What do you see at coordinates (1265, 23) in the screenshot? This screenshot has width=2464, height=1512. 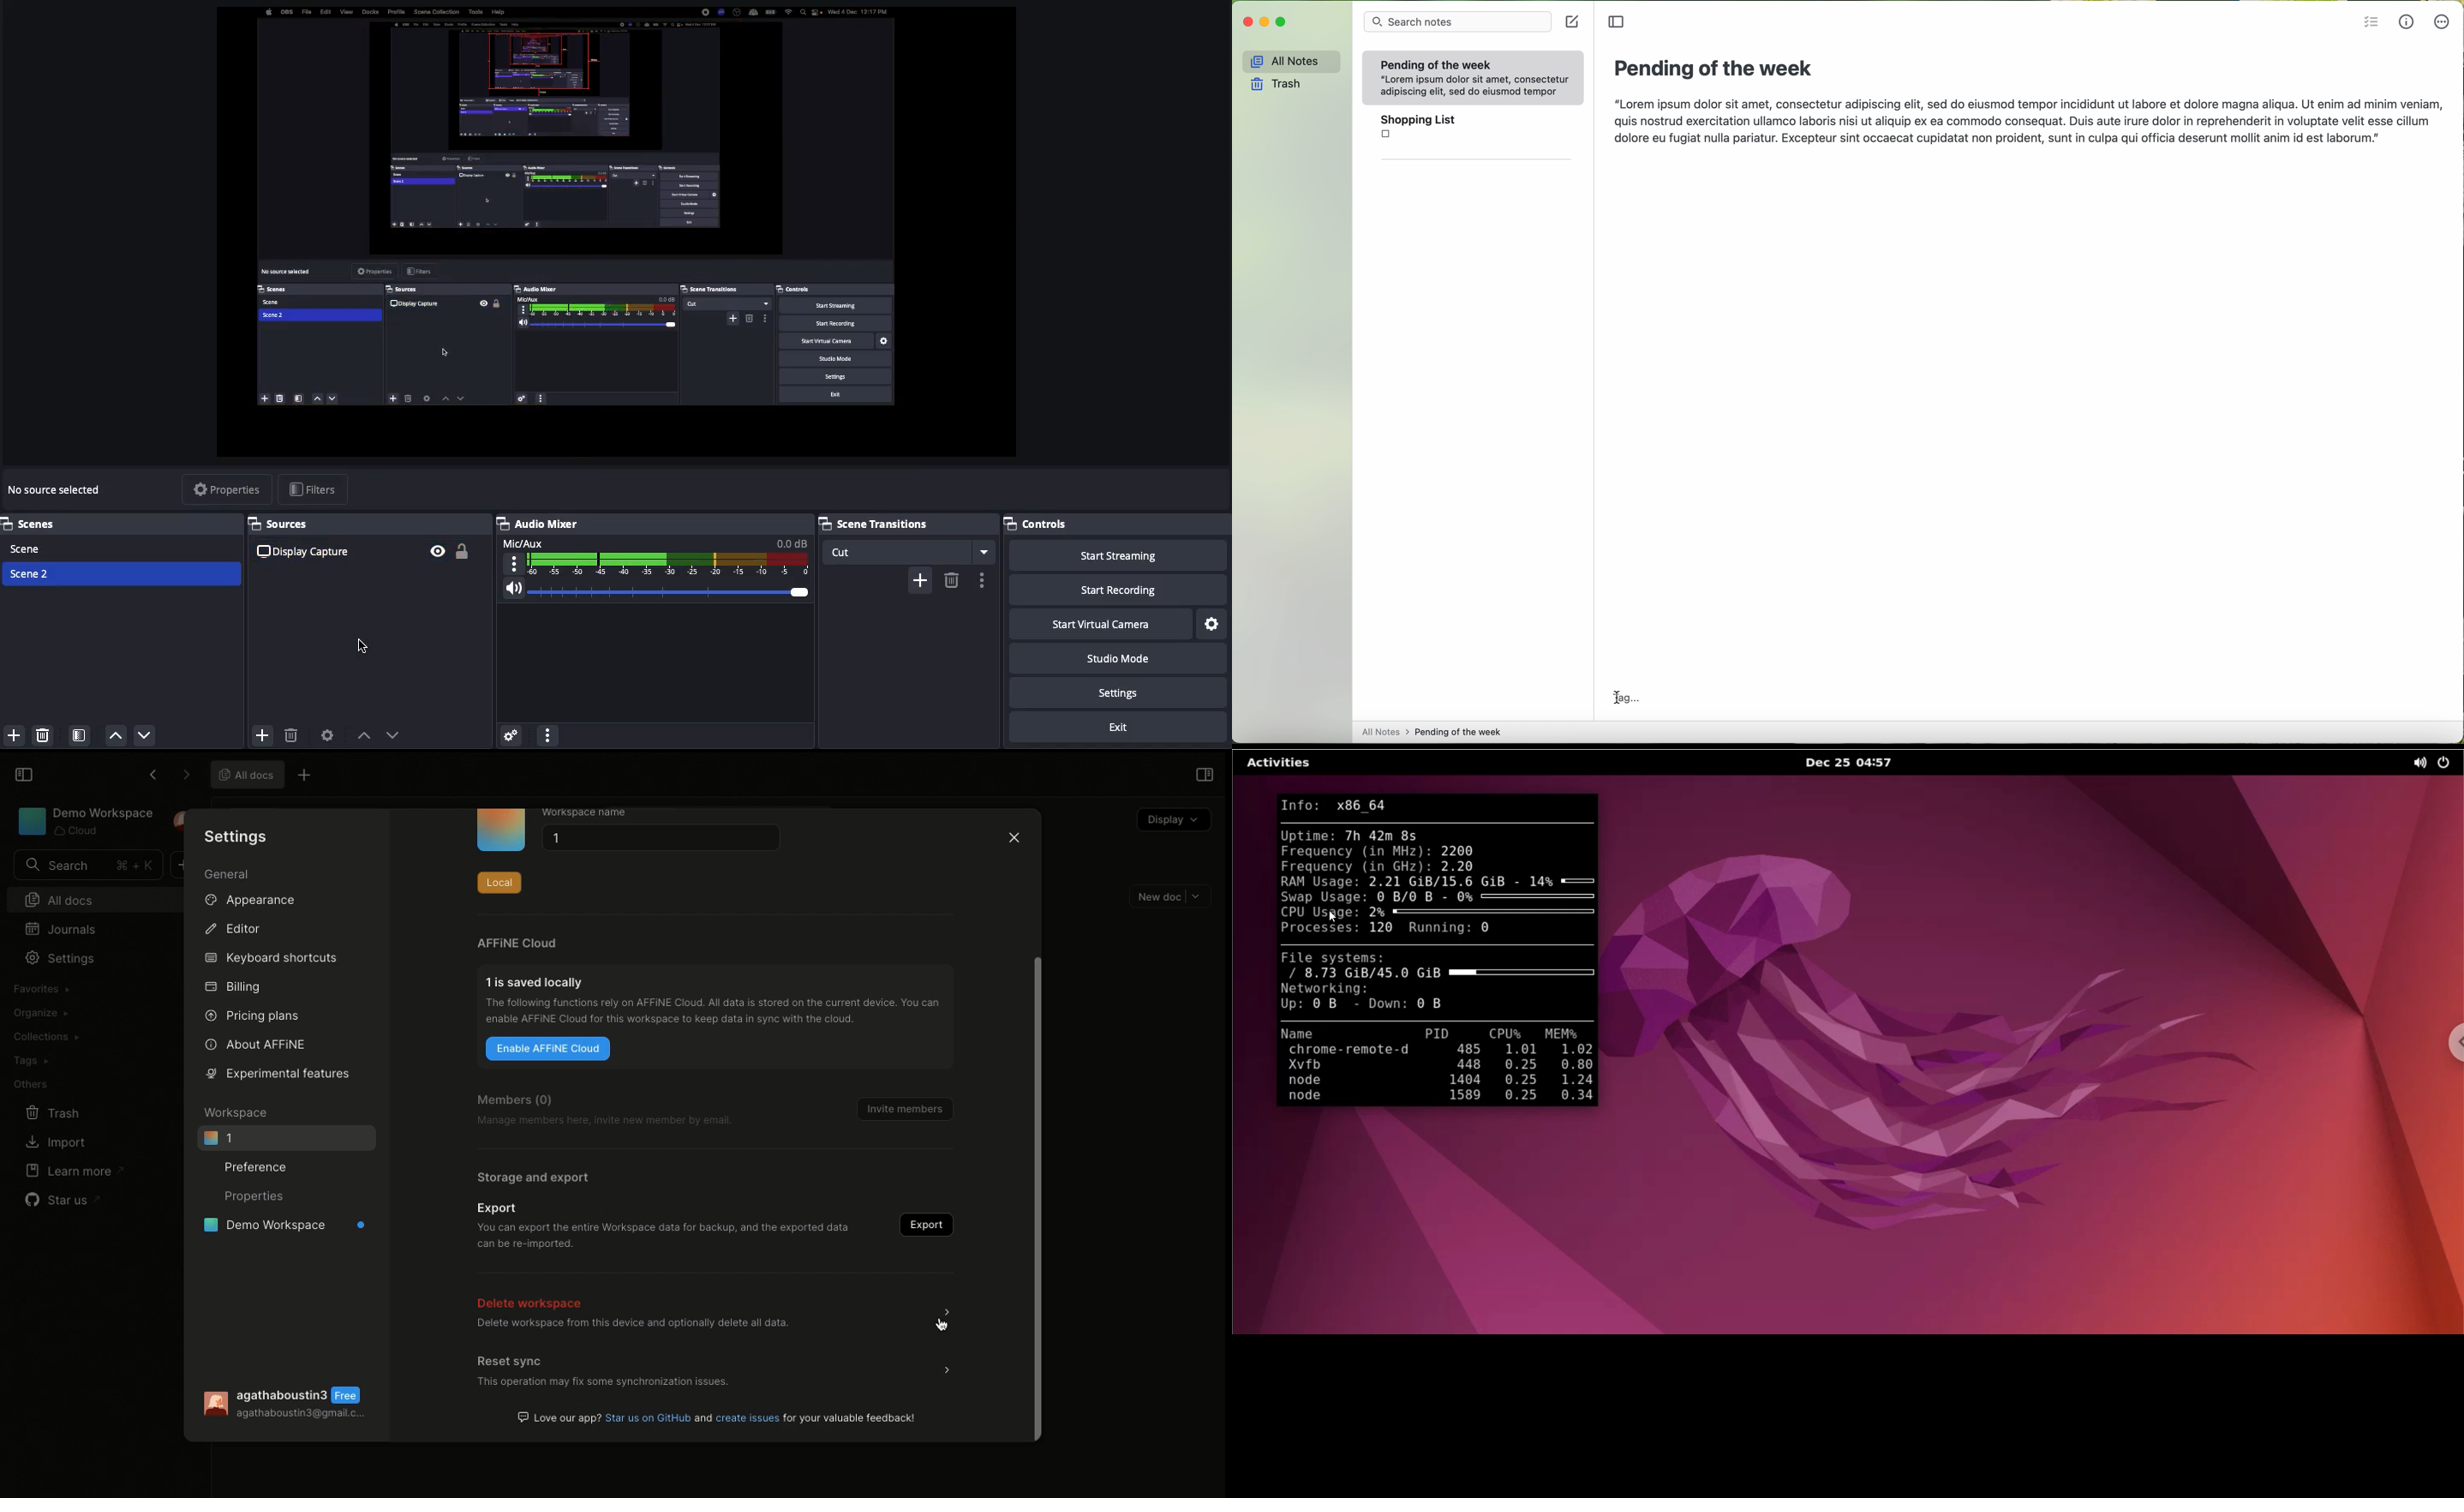 I see `minimize program` at bounding box center [1265, 23].